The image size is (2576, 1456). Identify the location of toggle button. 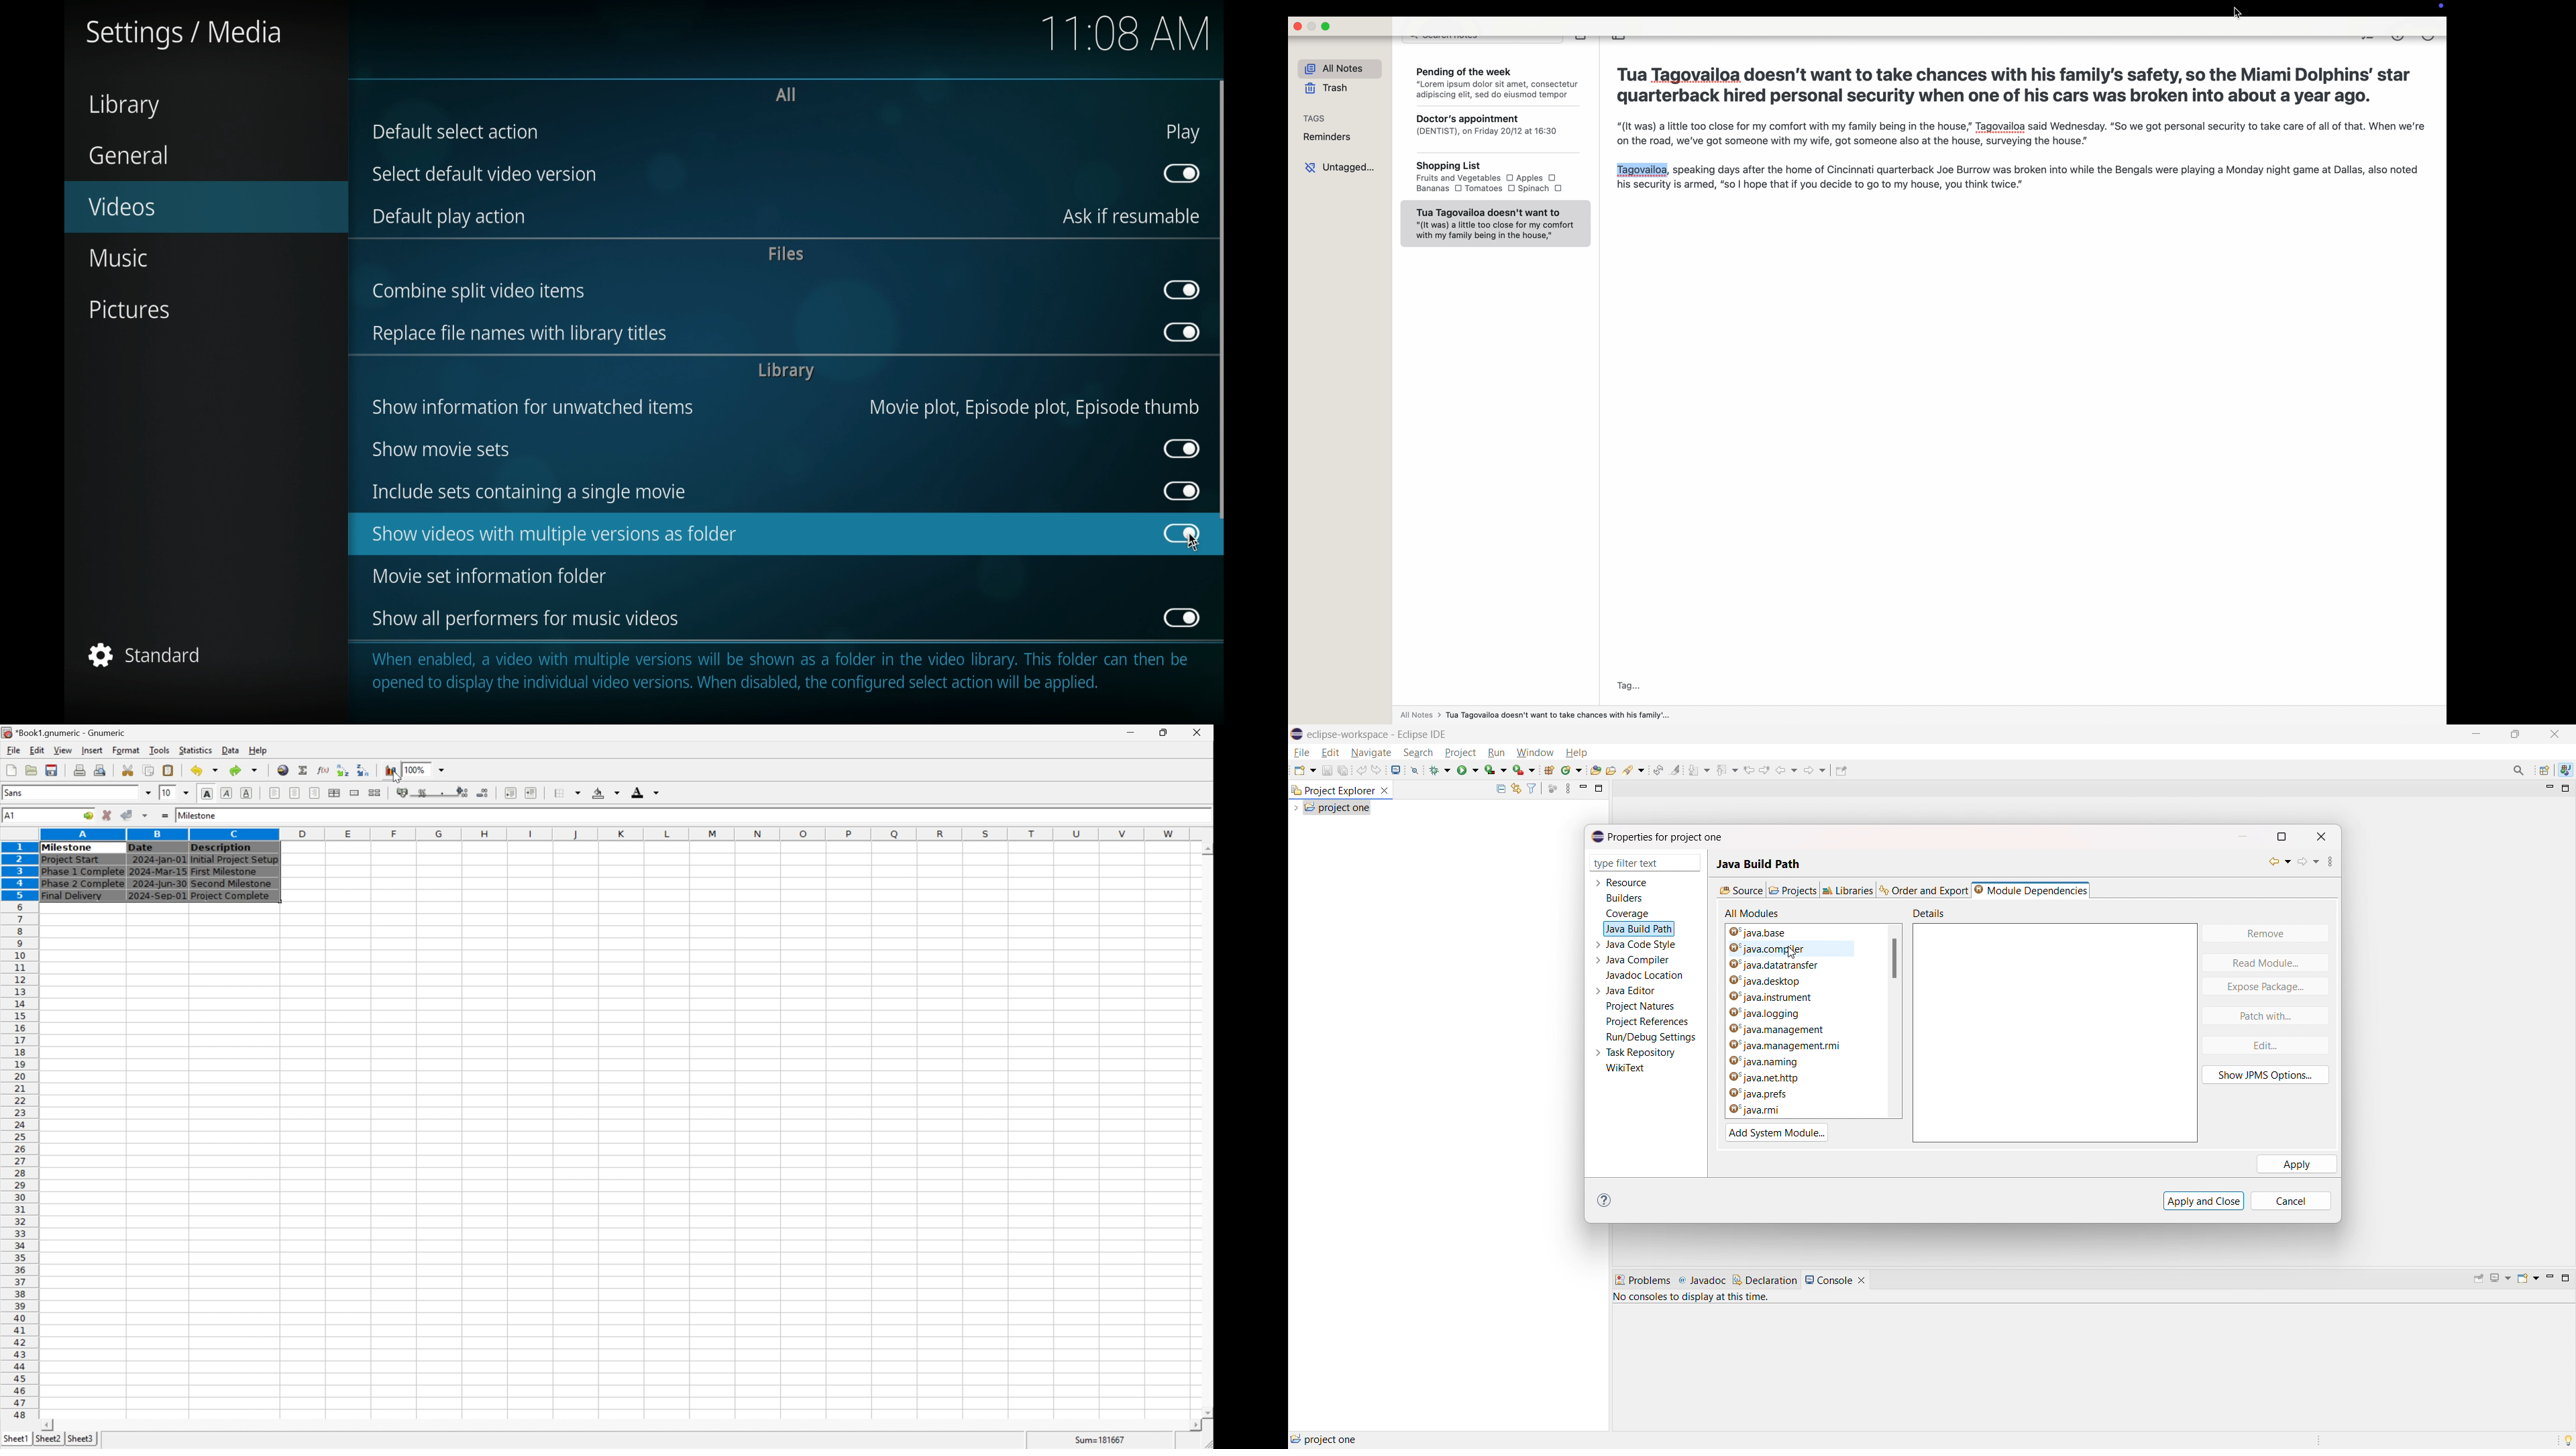
(1182, 173).